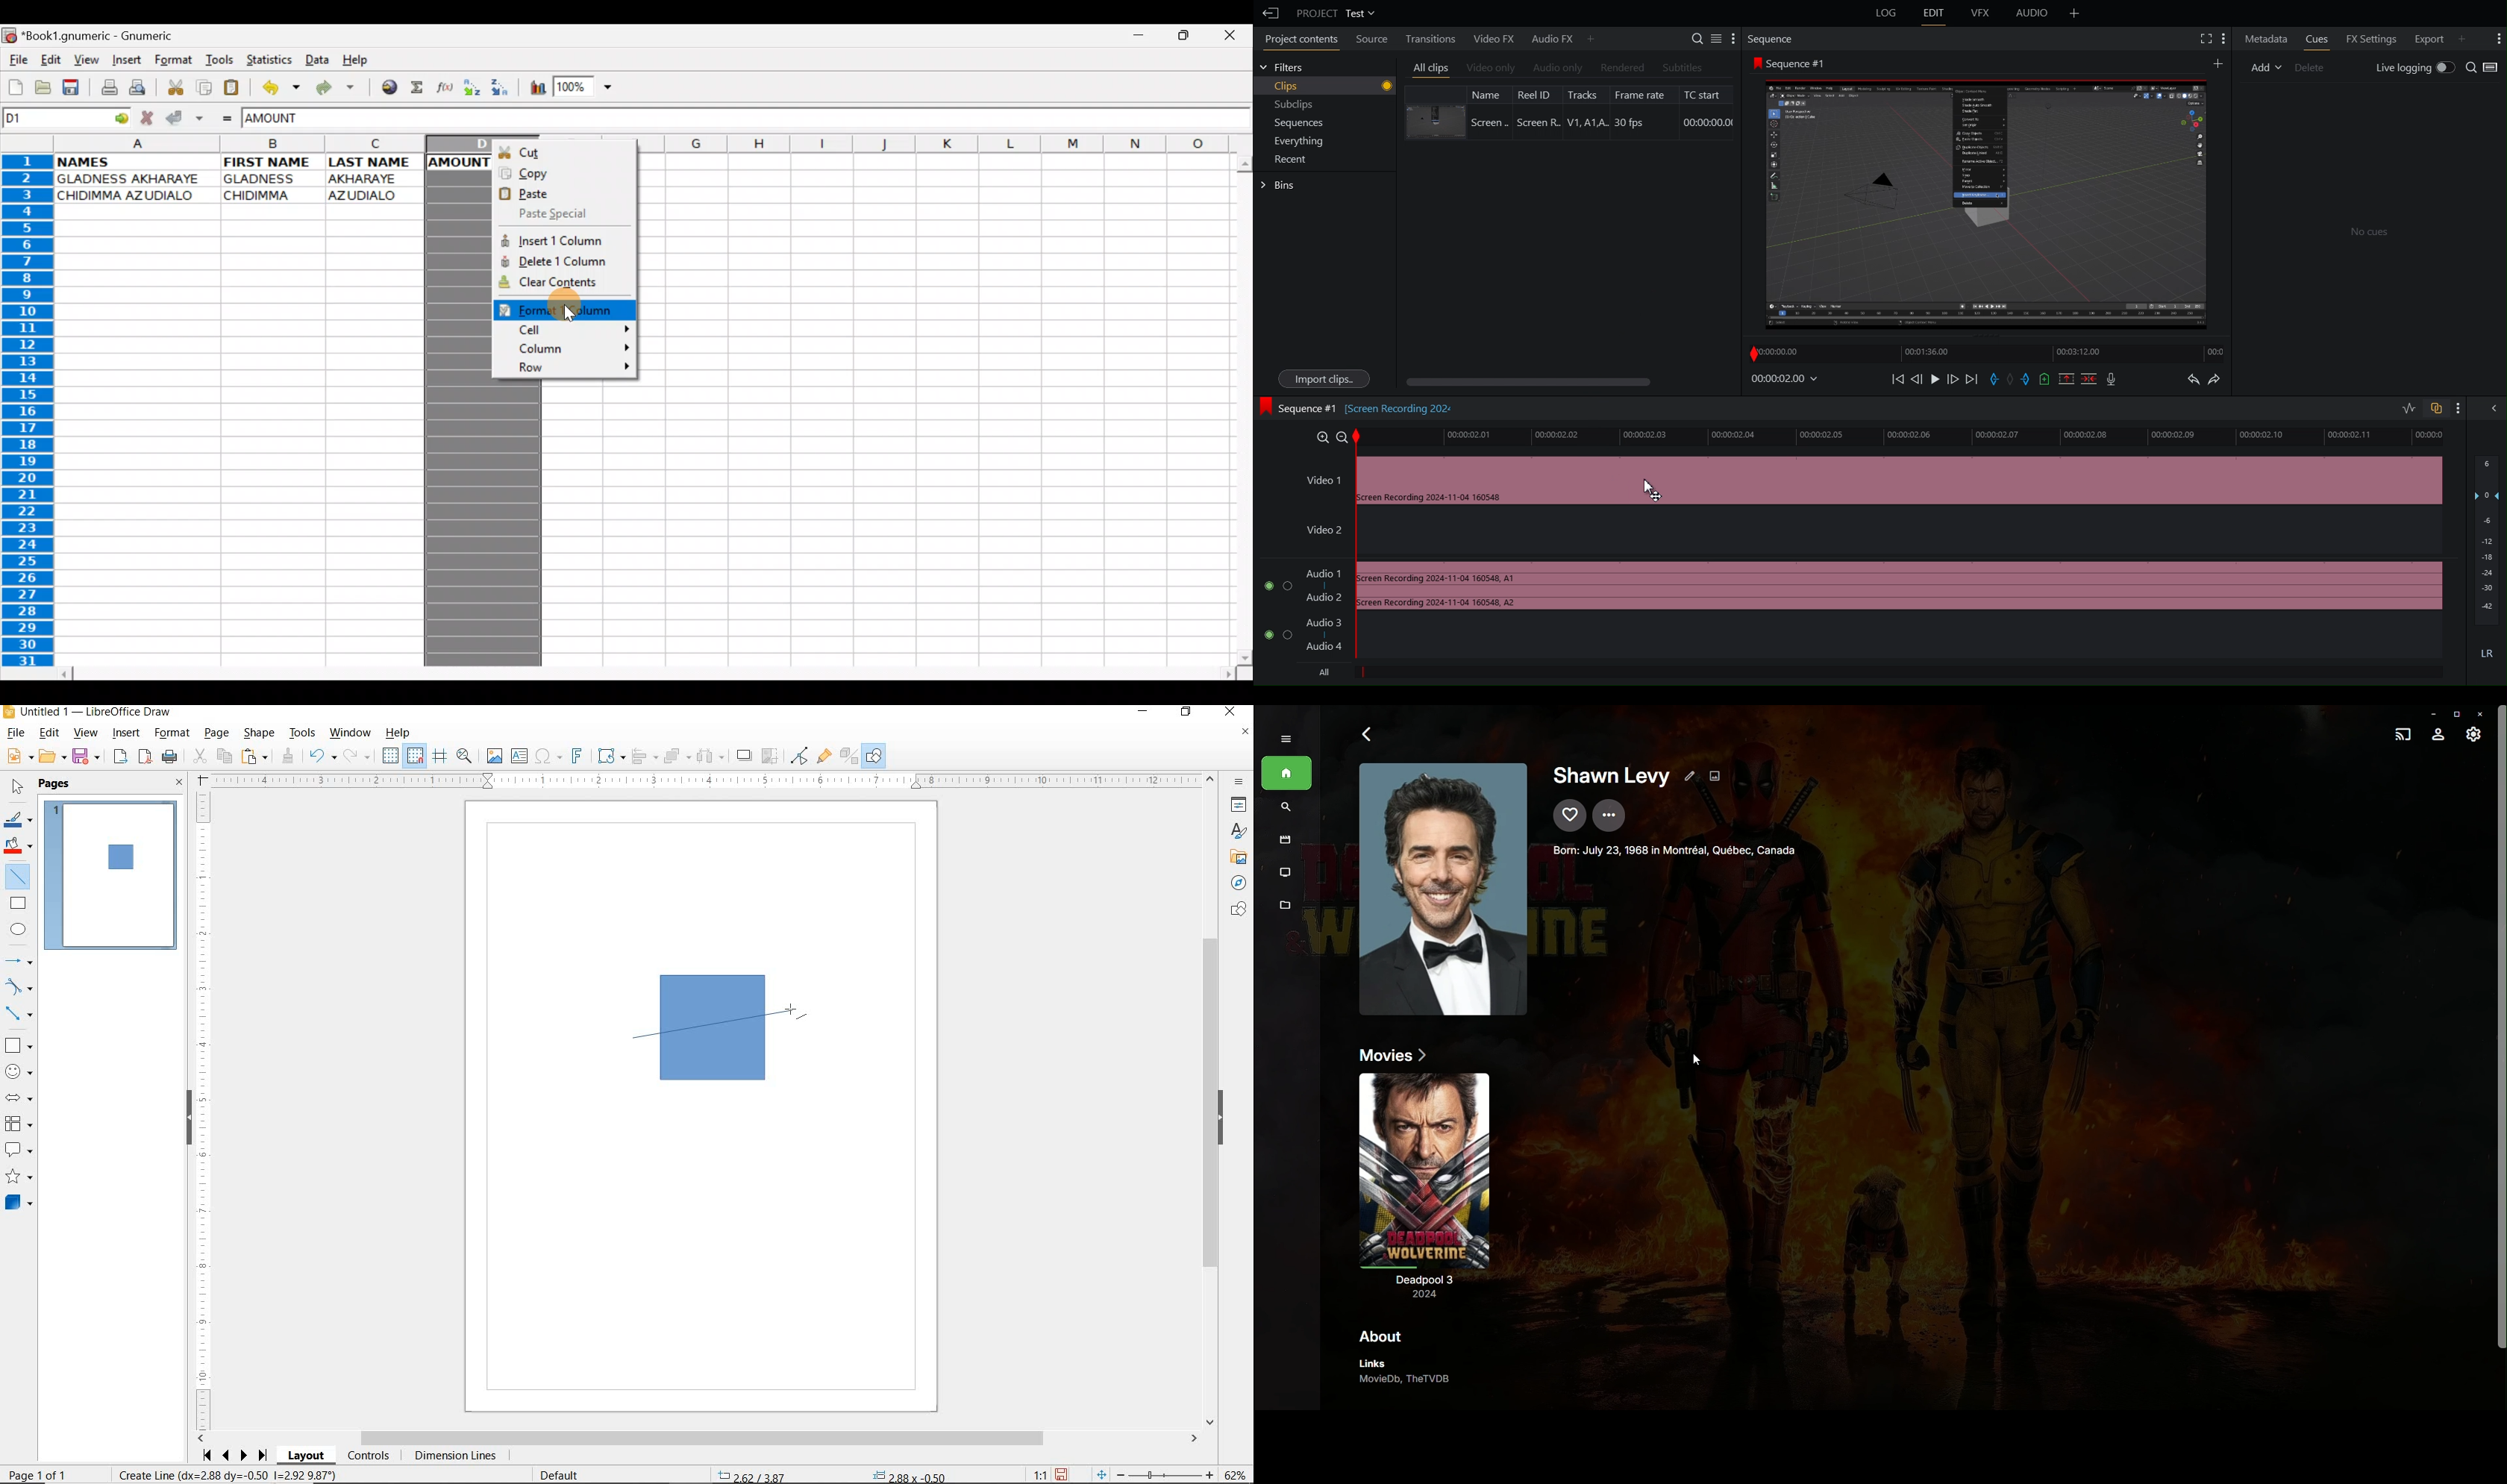  Describe the element at coordinates (2372, 231) in the screenshot. I see `No clues` at that location.